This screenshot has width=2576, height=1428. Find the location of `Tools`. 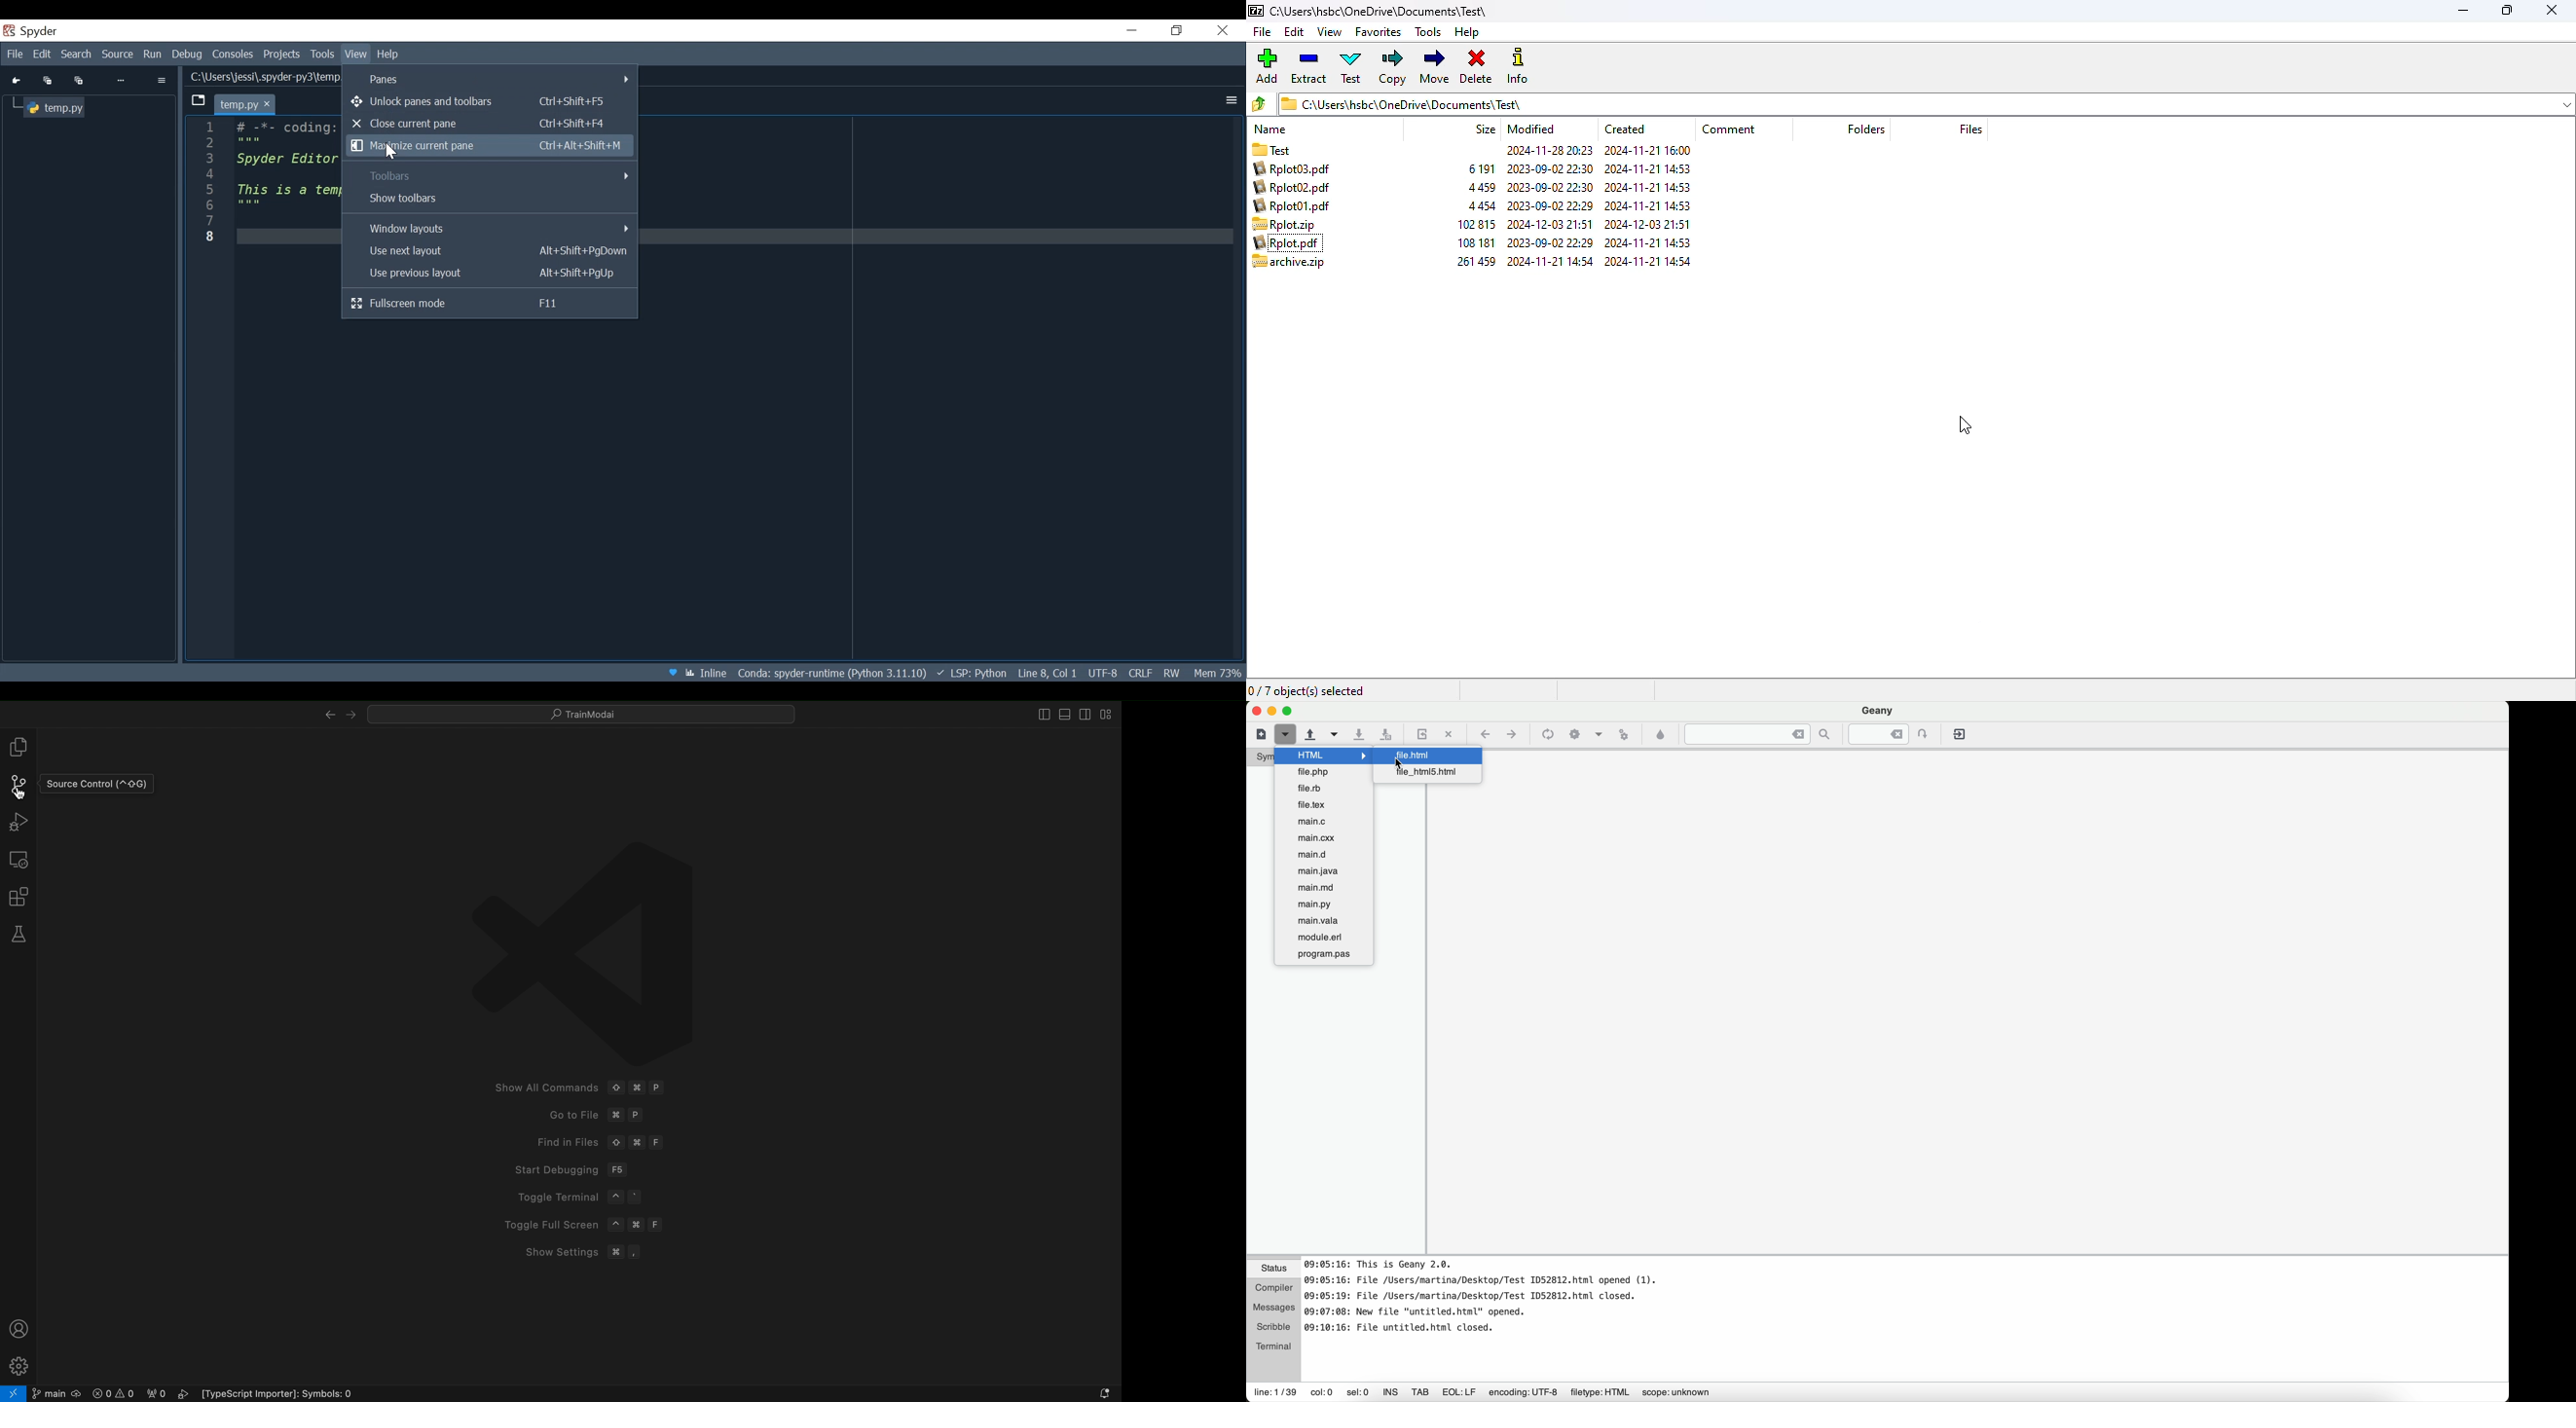

Tools is located at coordinates (323, 55).